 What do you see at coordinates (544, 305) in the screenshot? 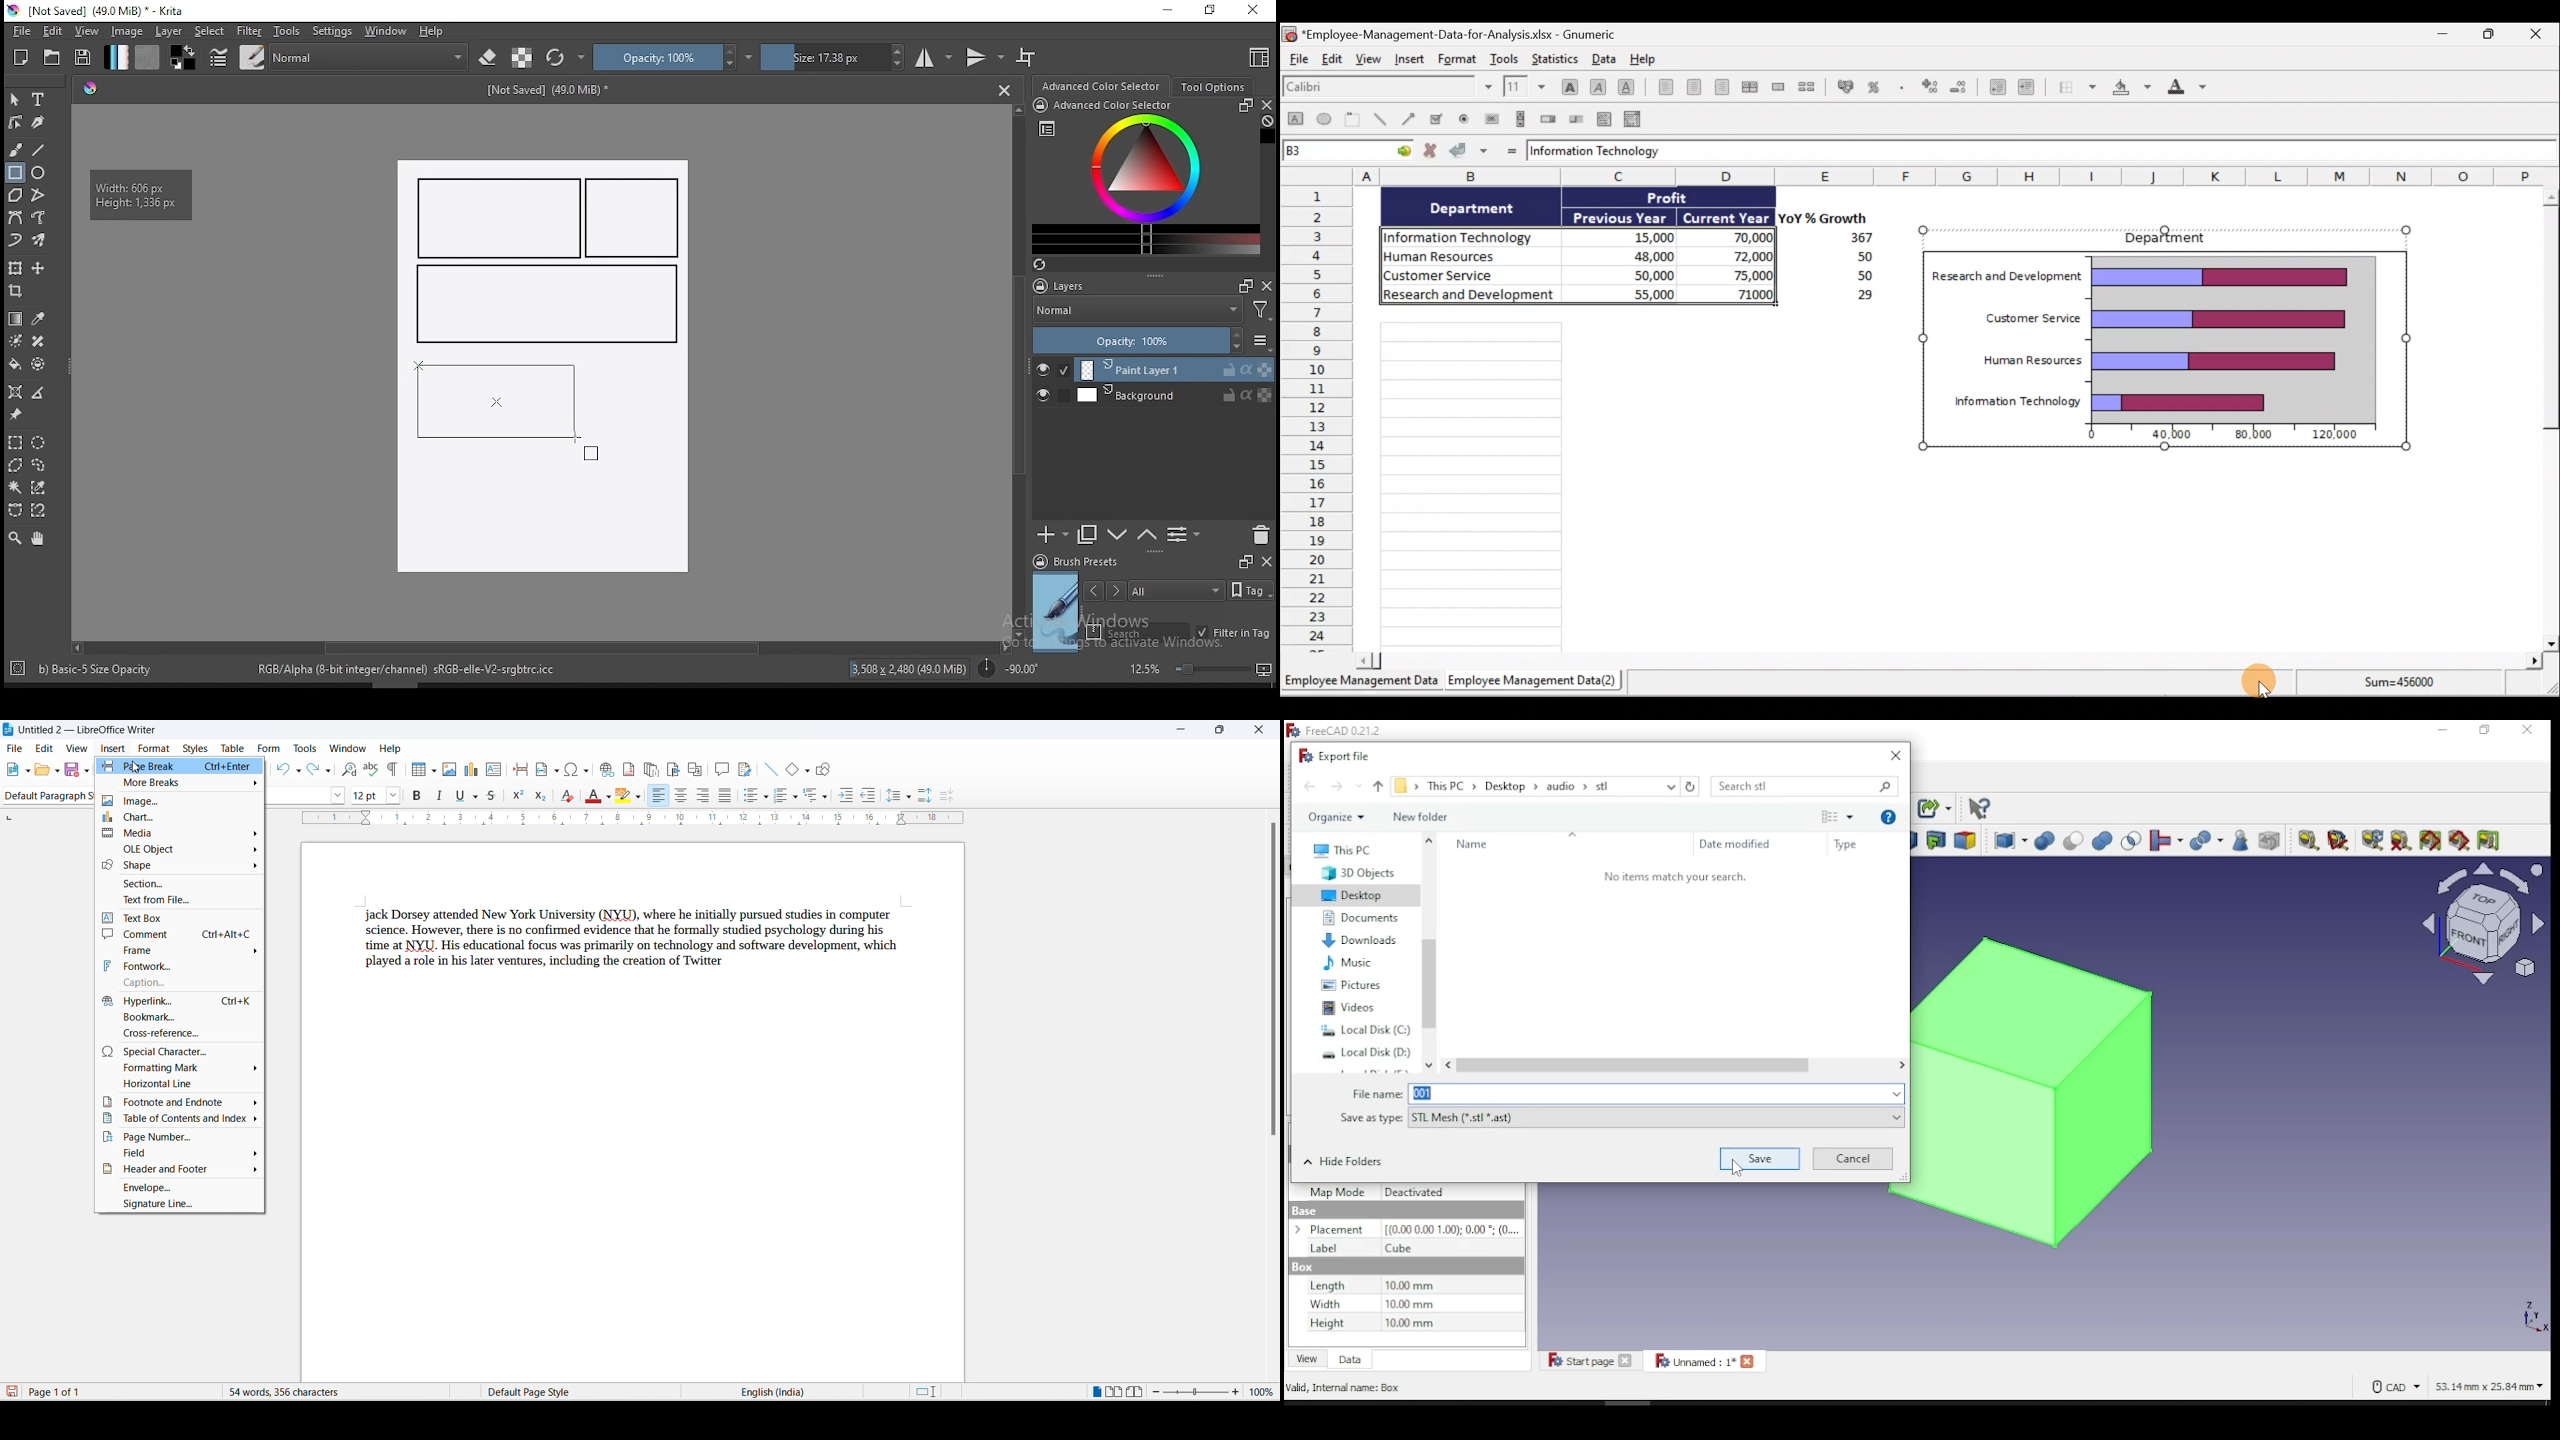
I see `new rectangle` at bounding box center [544, 305].